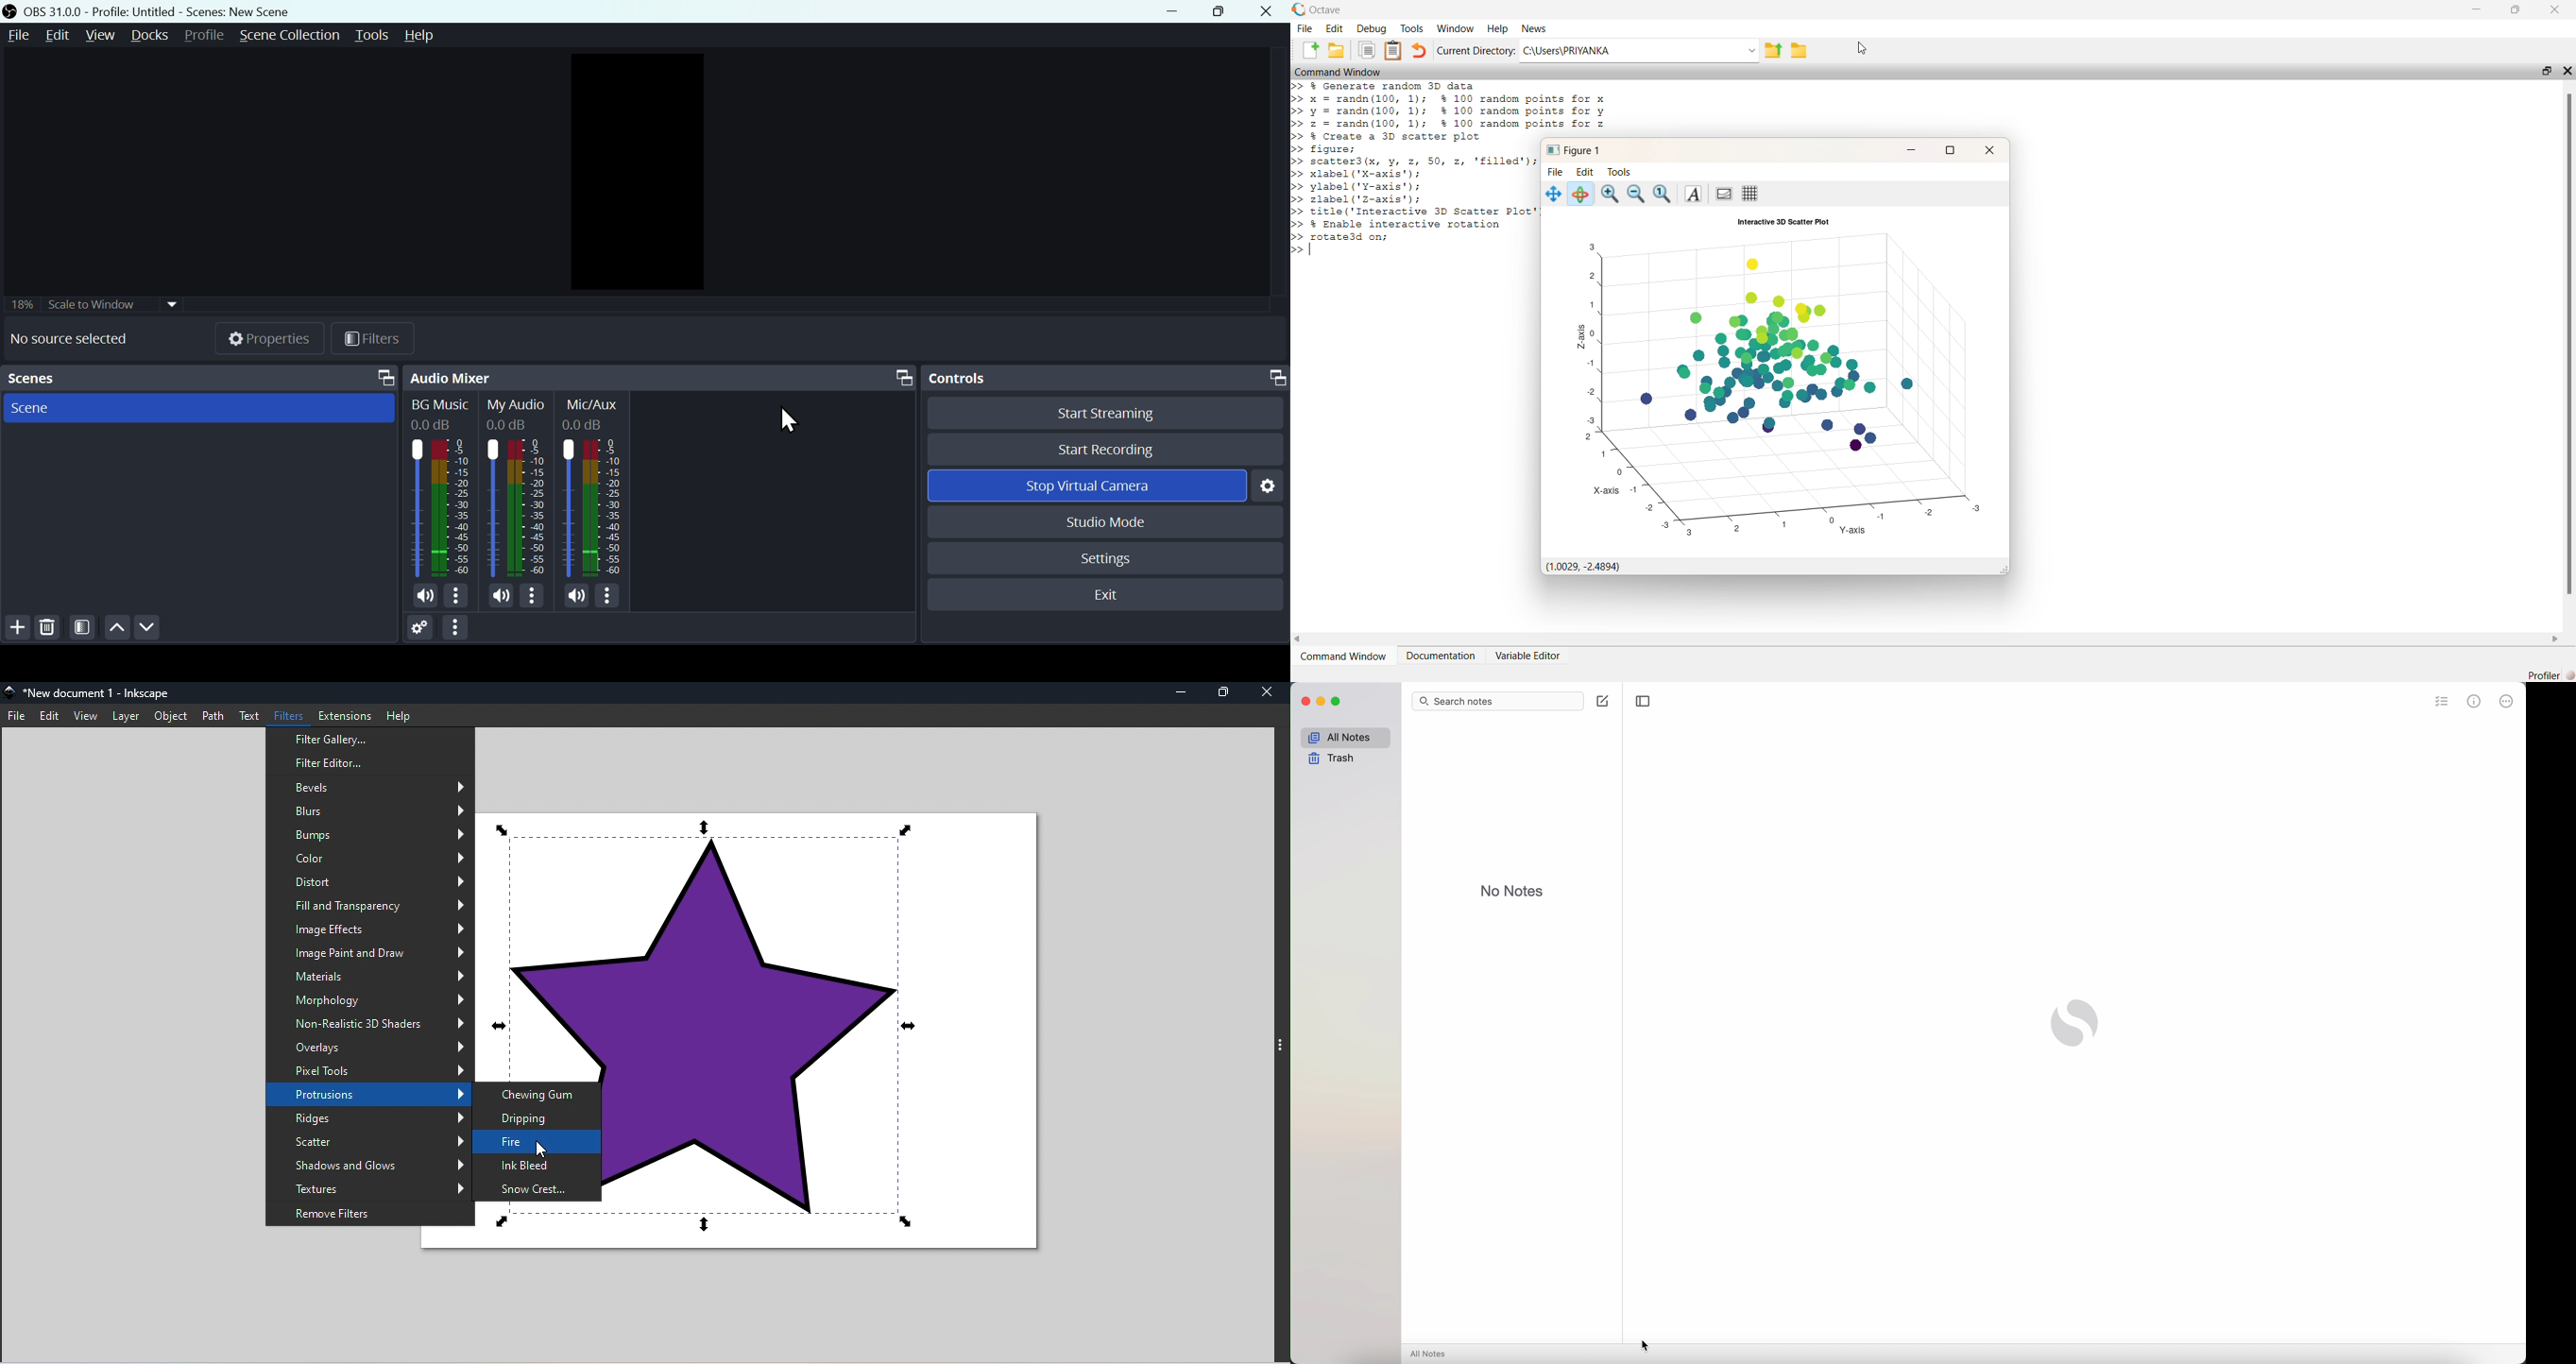 The height and width of the screenshot is (1372, 2576). I want to click on scenes, so click(199, 380).